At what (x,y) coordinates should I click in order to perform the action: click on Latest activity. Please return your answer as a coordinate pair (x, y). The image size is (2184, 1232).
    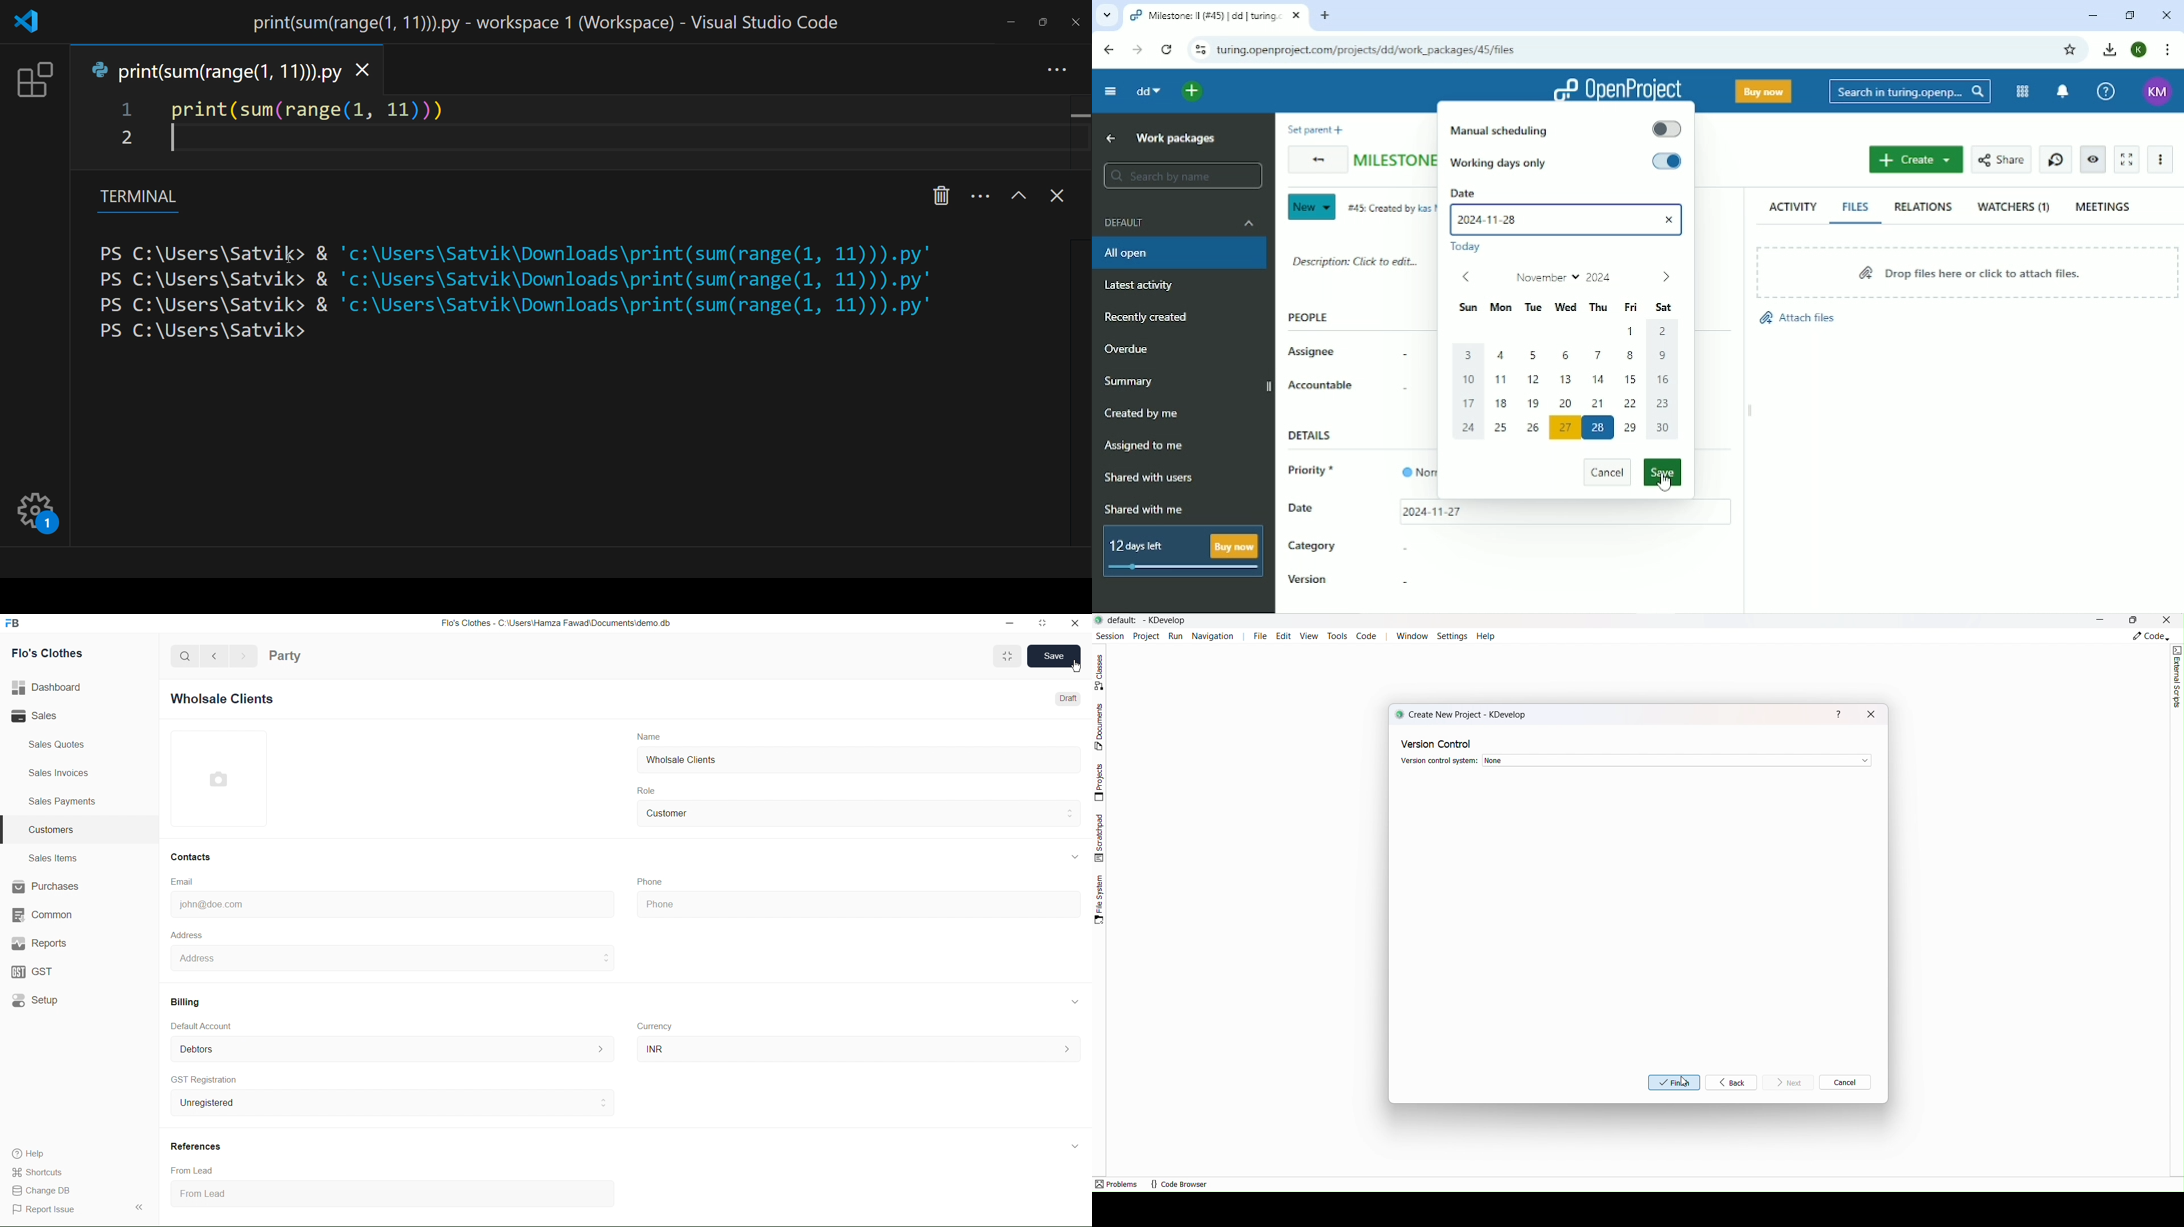
    Looking at the image, I should click on (1145, 285).